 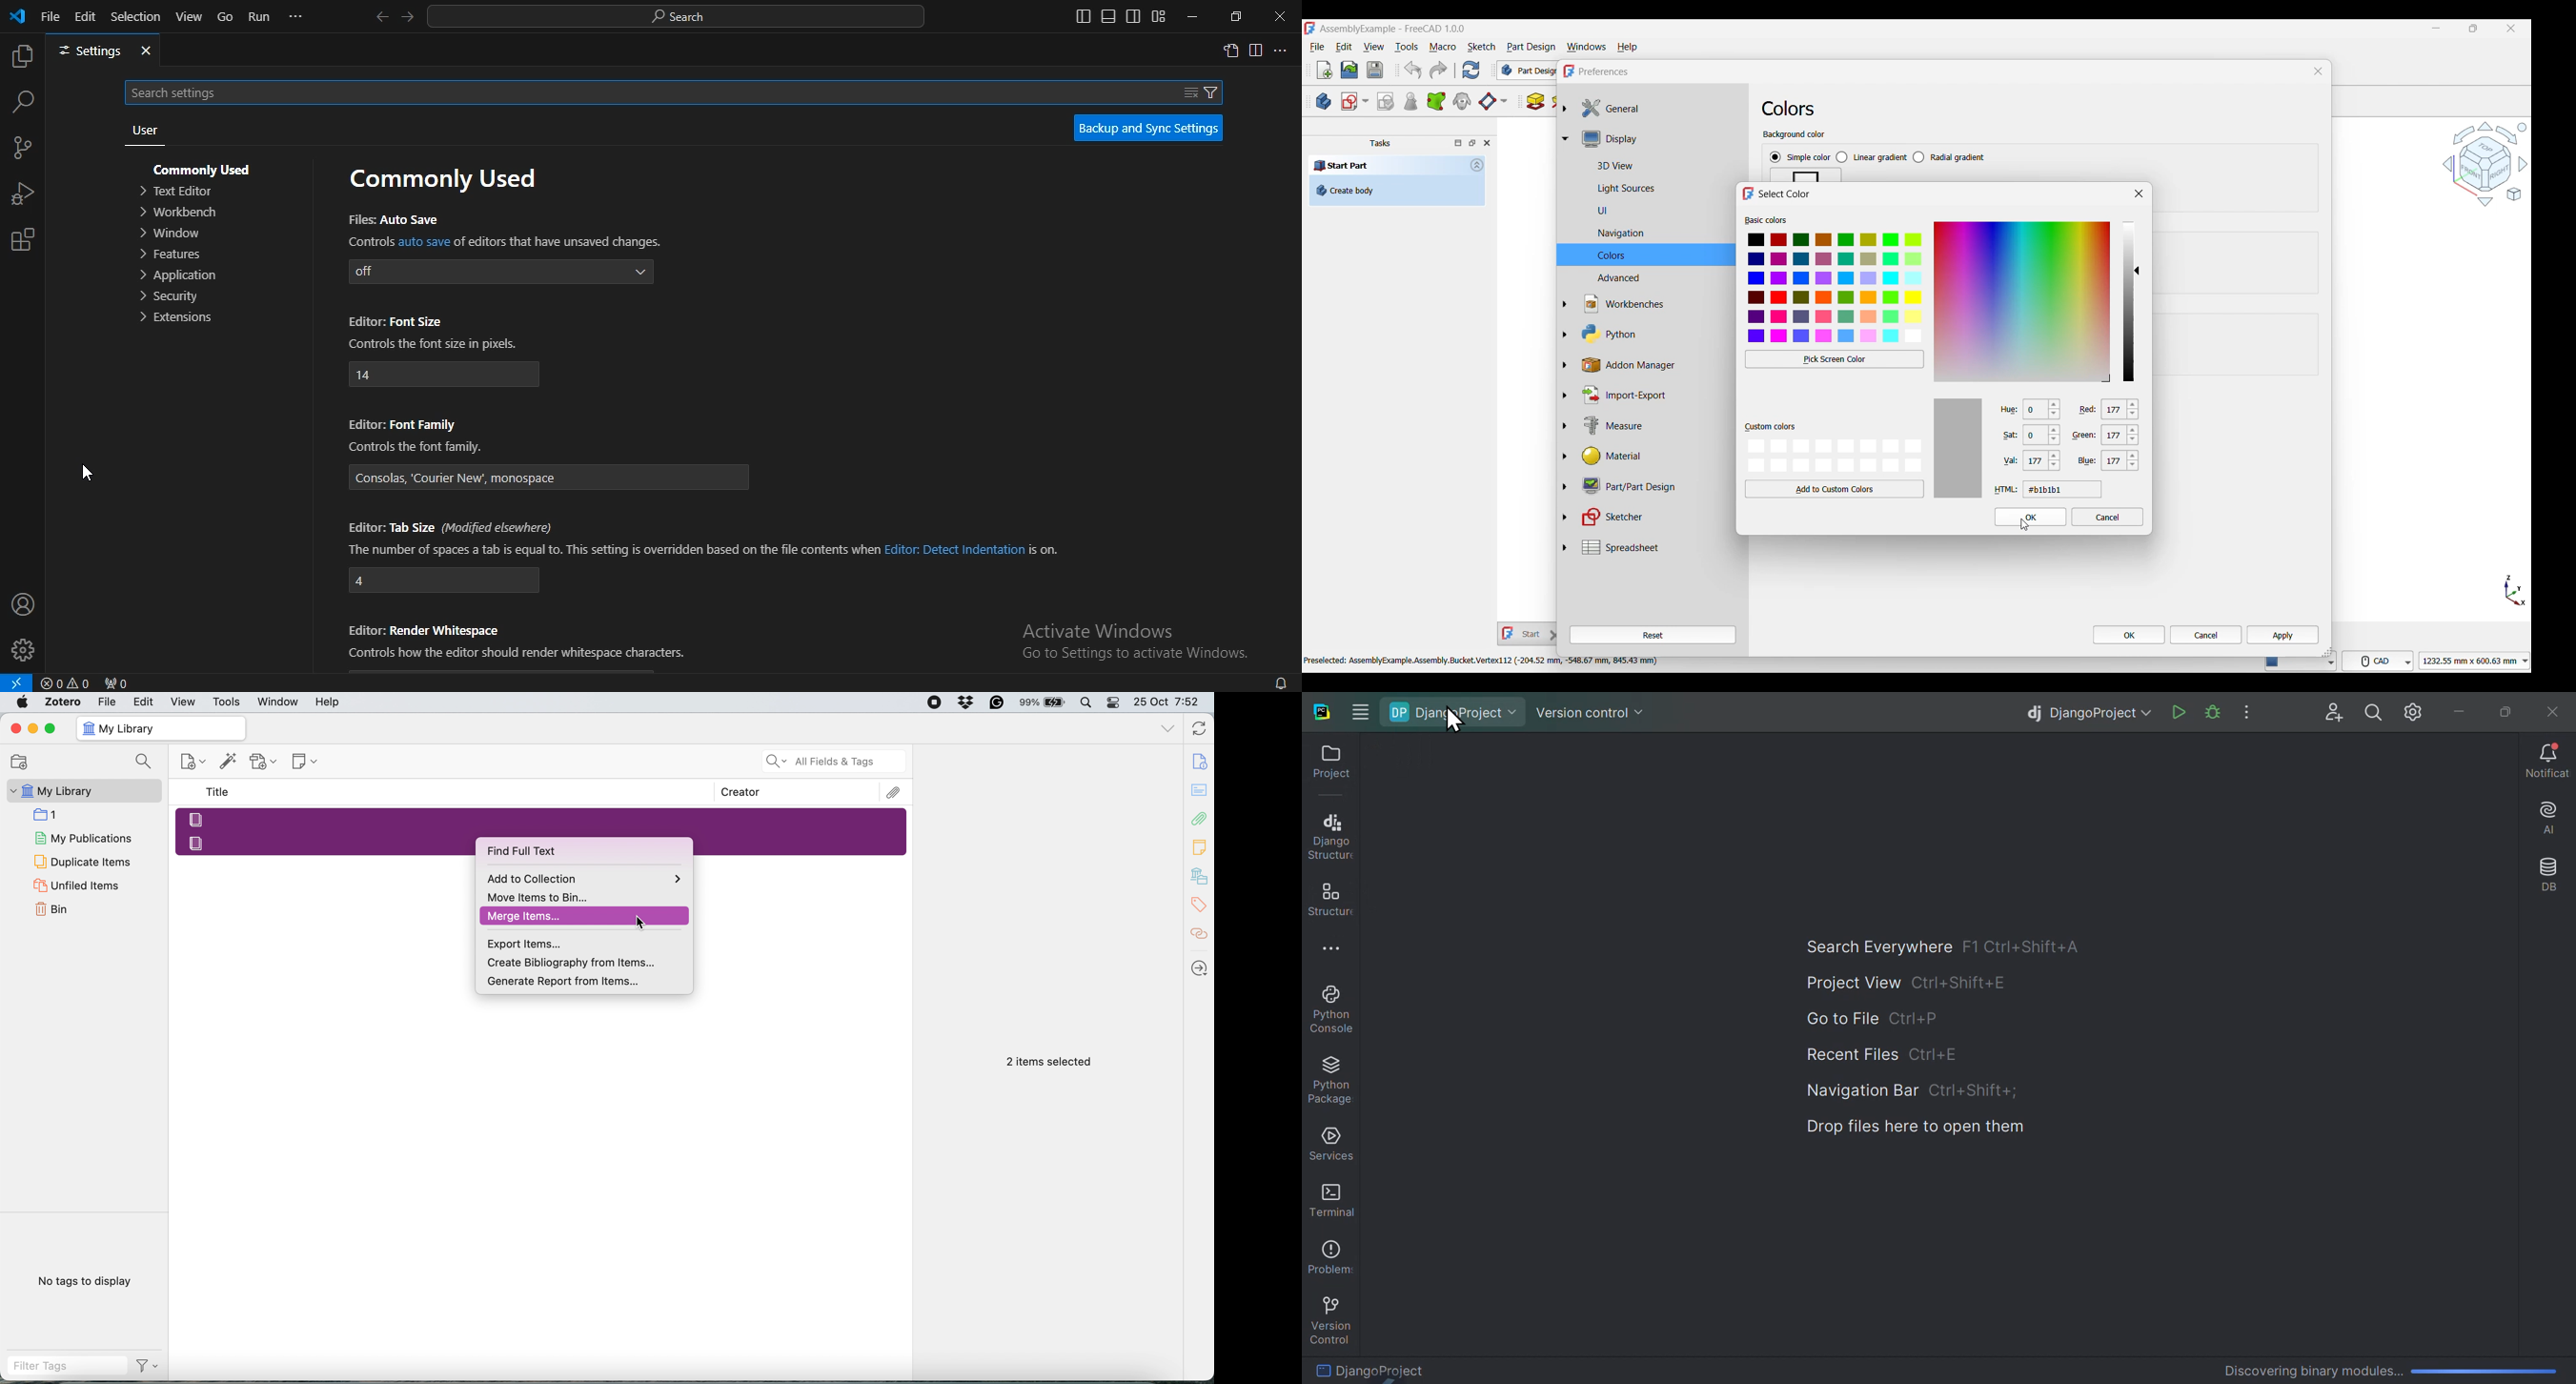 I want to click on Problems, so click(x=1328, y=1254).